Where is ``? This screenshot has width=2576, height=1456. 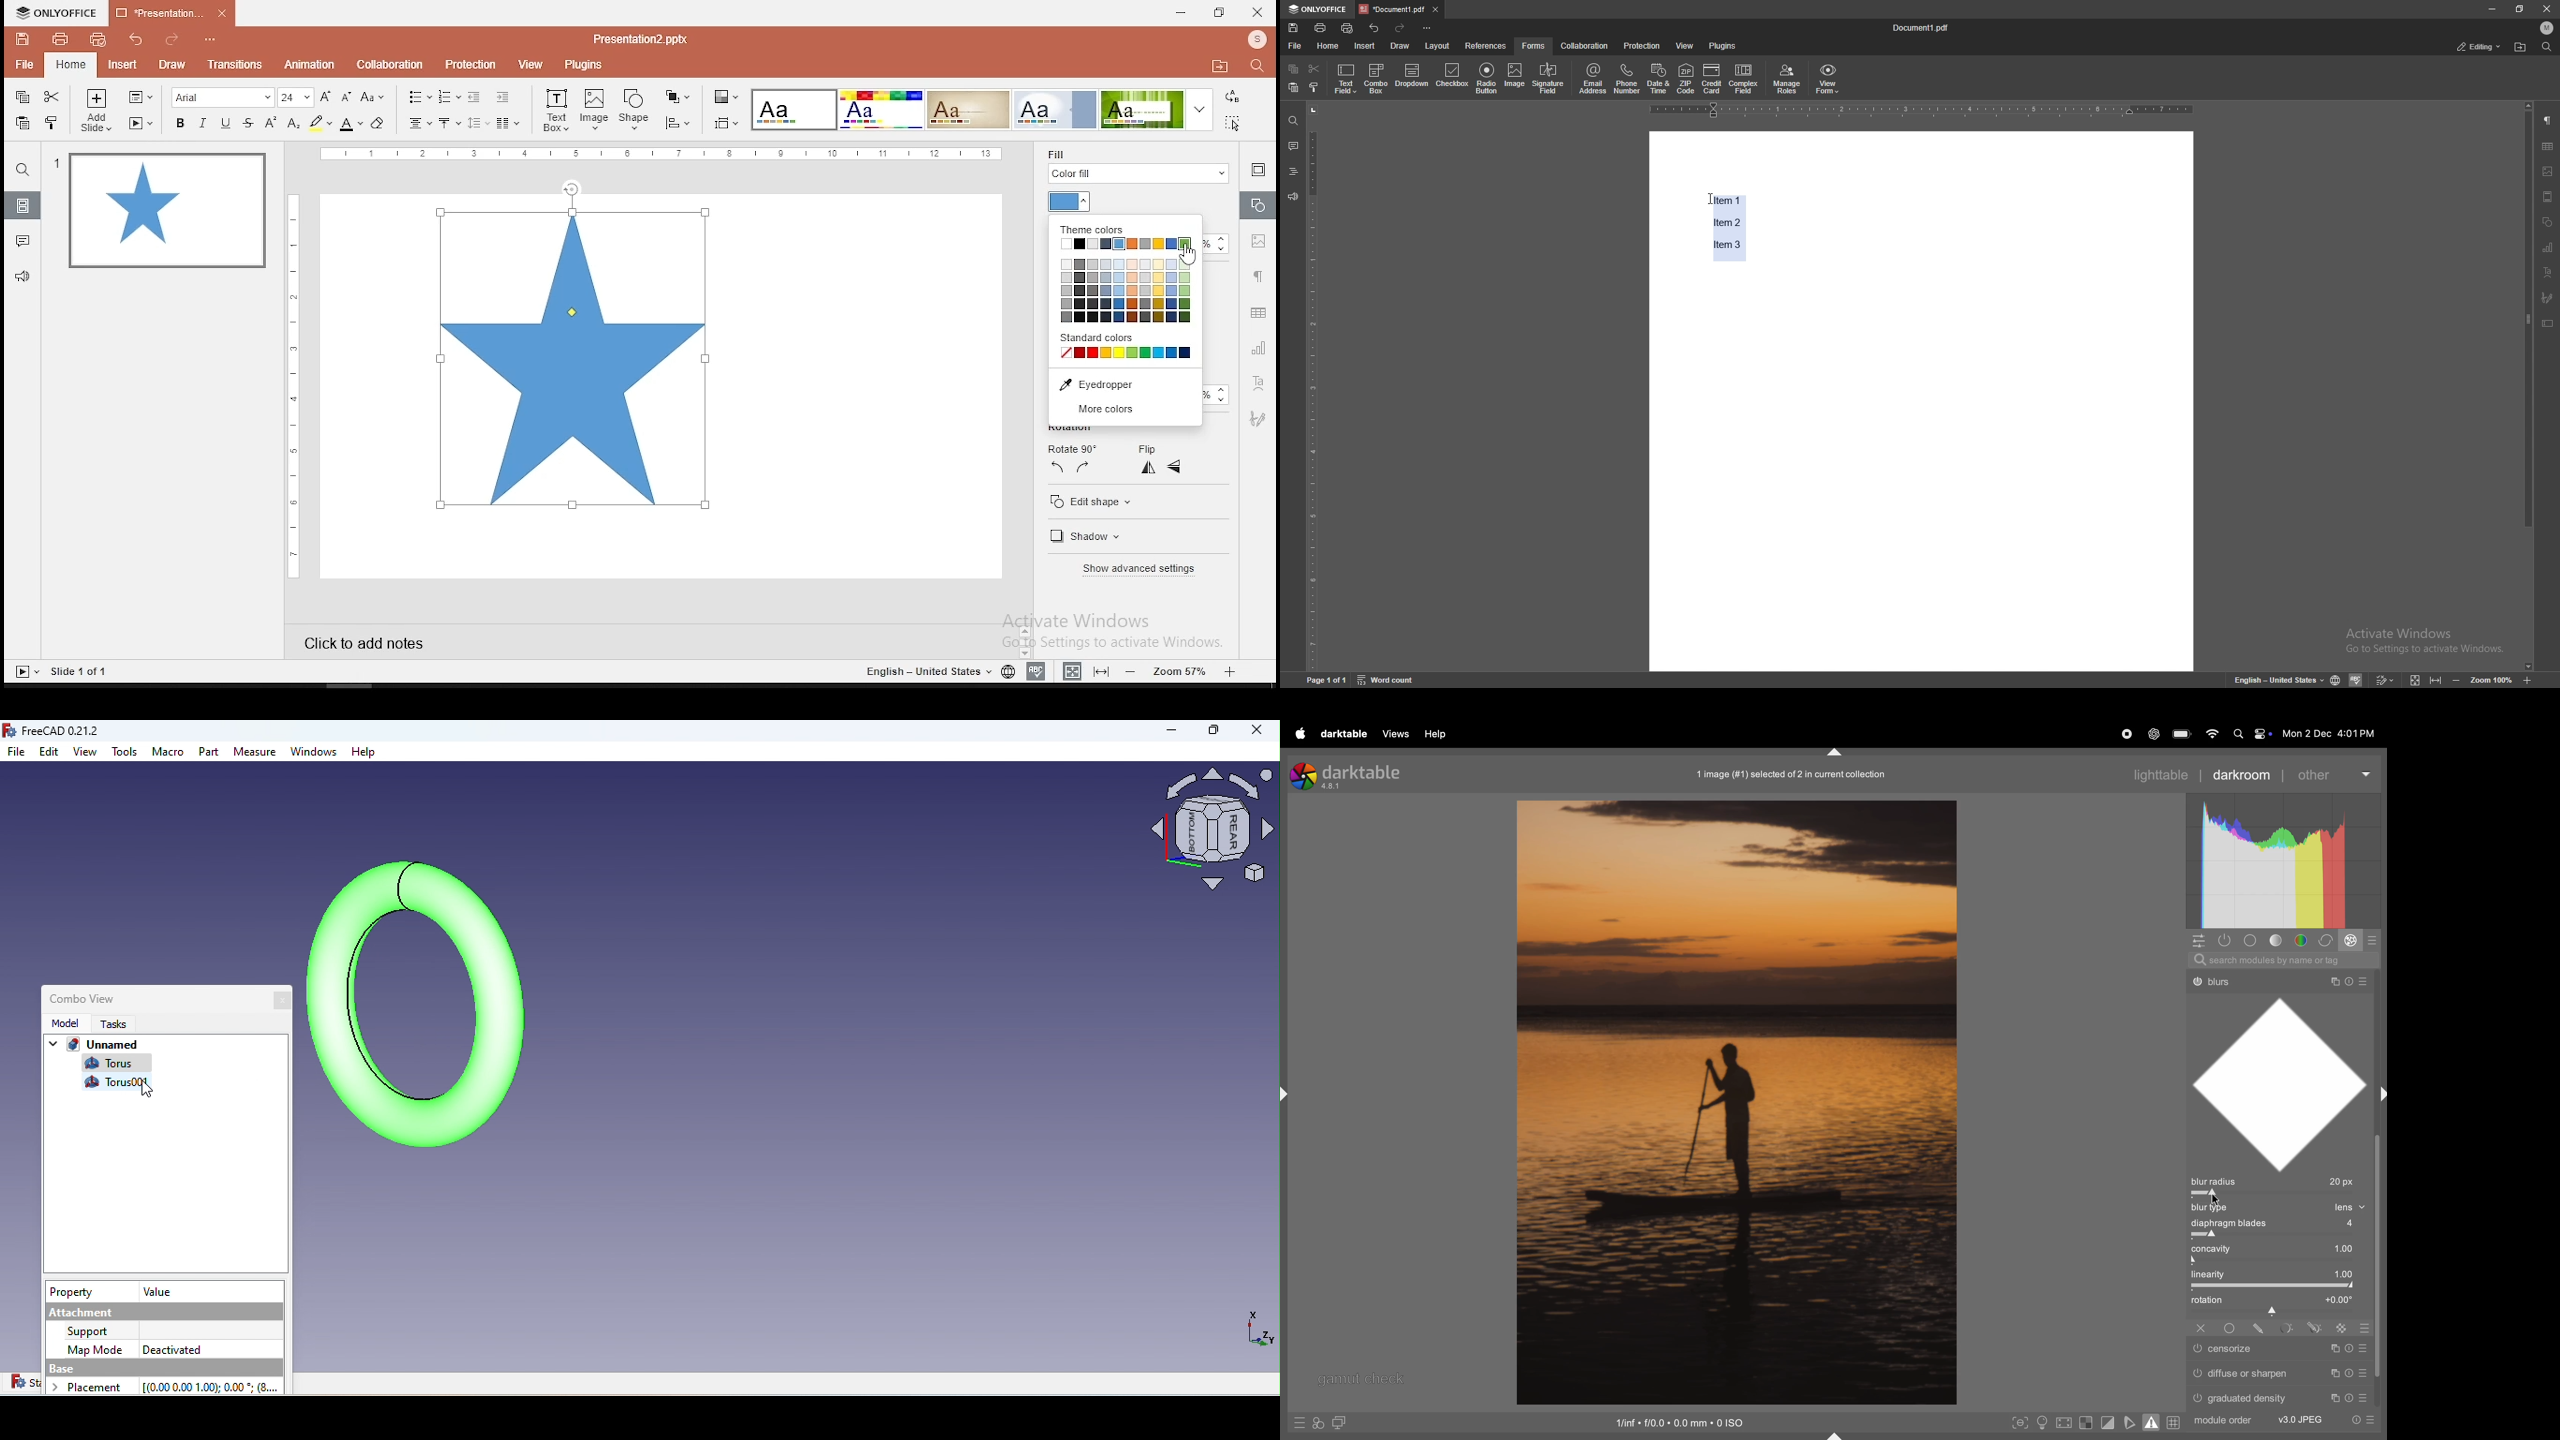  is located at coordinates (2343, 1328).